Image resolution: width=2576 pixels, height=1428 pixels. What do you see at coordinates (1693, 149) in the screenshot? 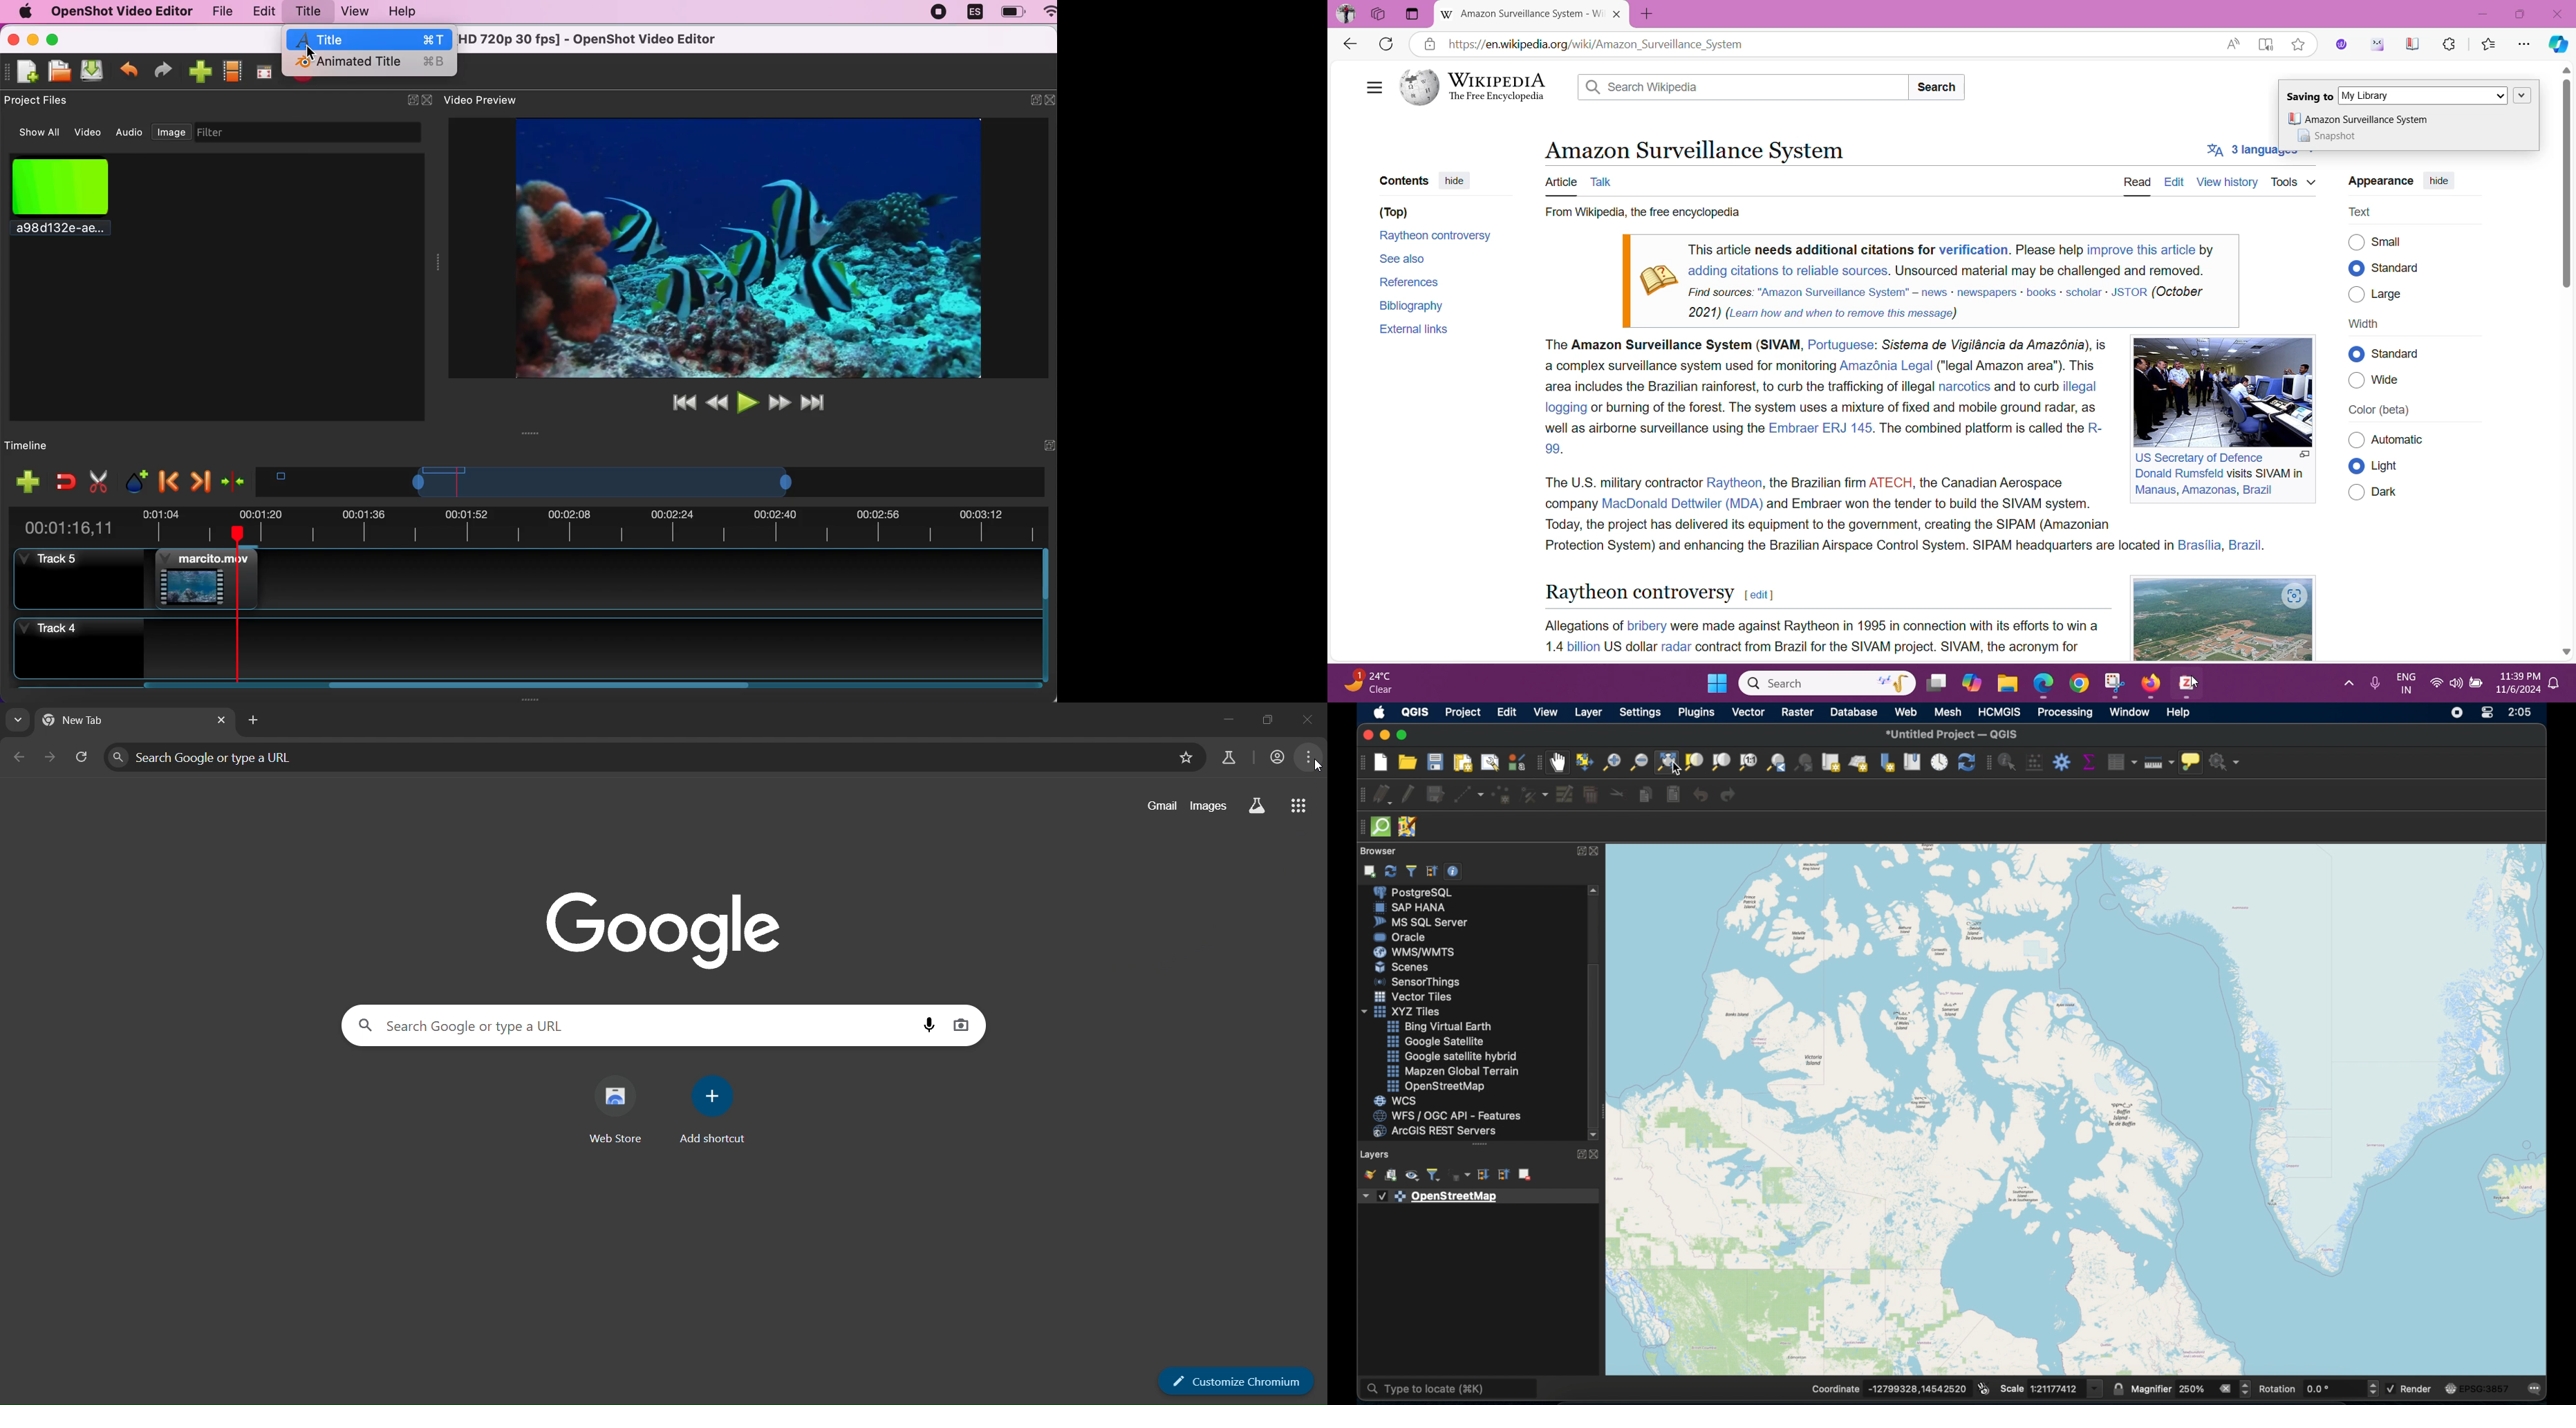
I see `Amazon Surveillance System` at bounding box center [1693, 149].